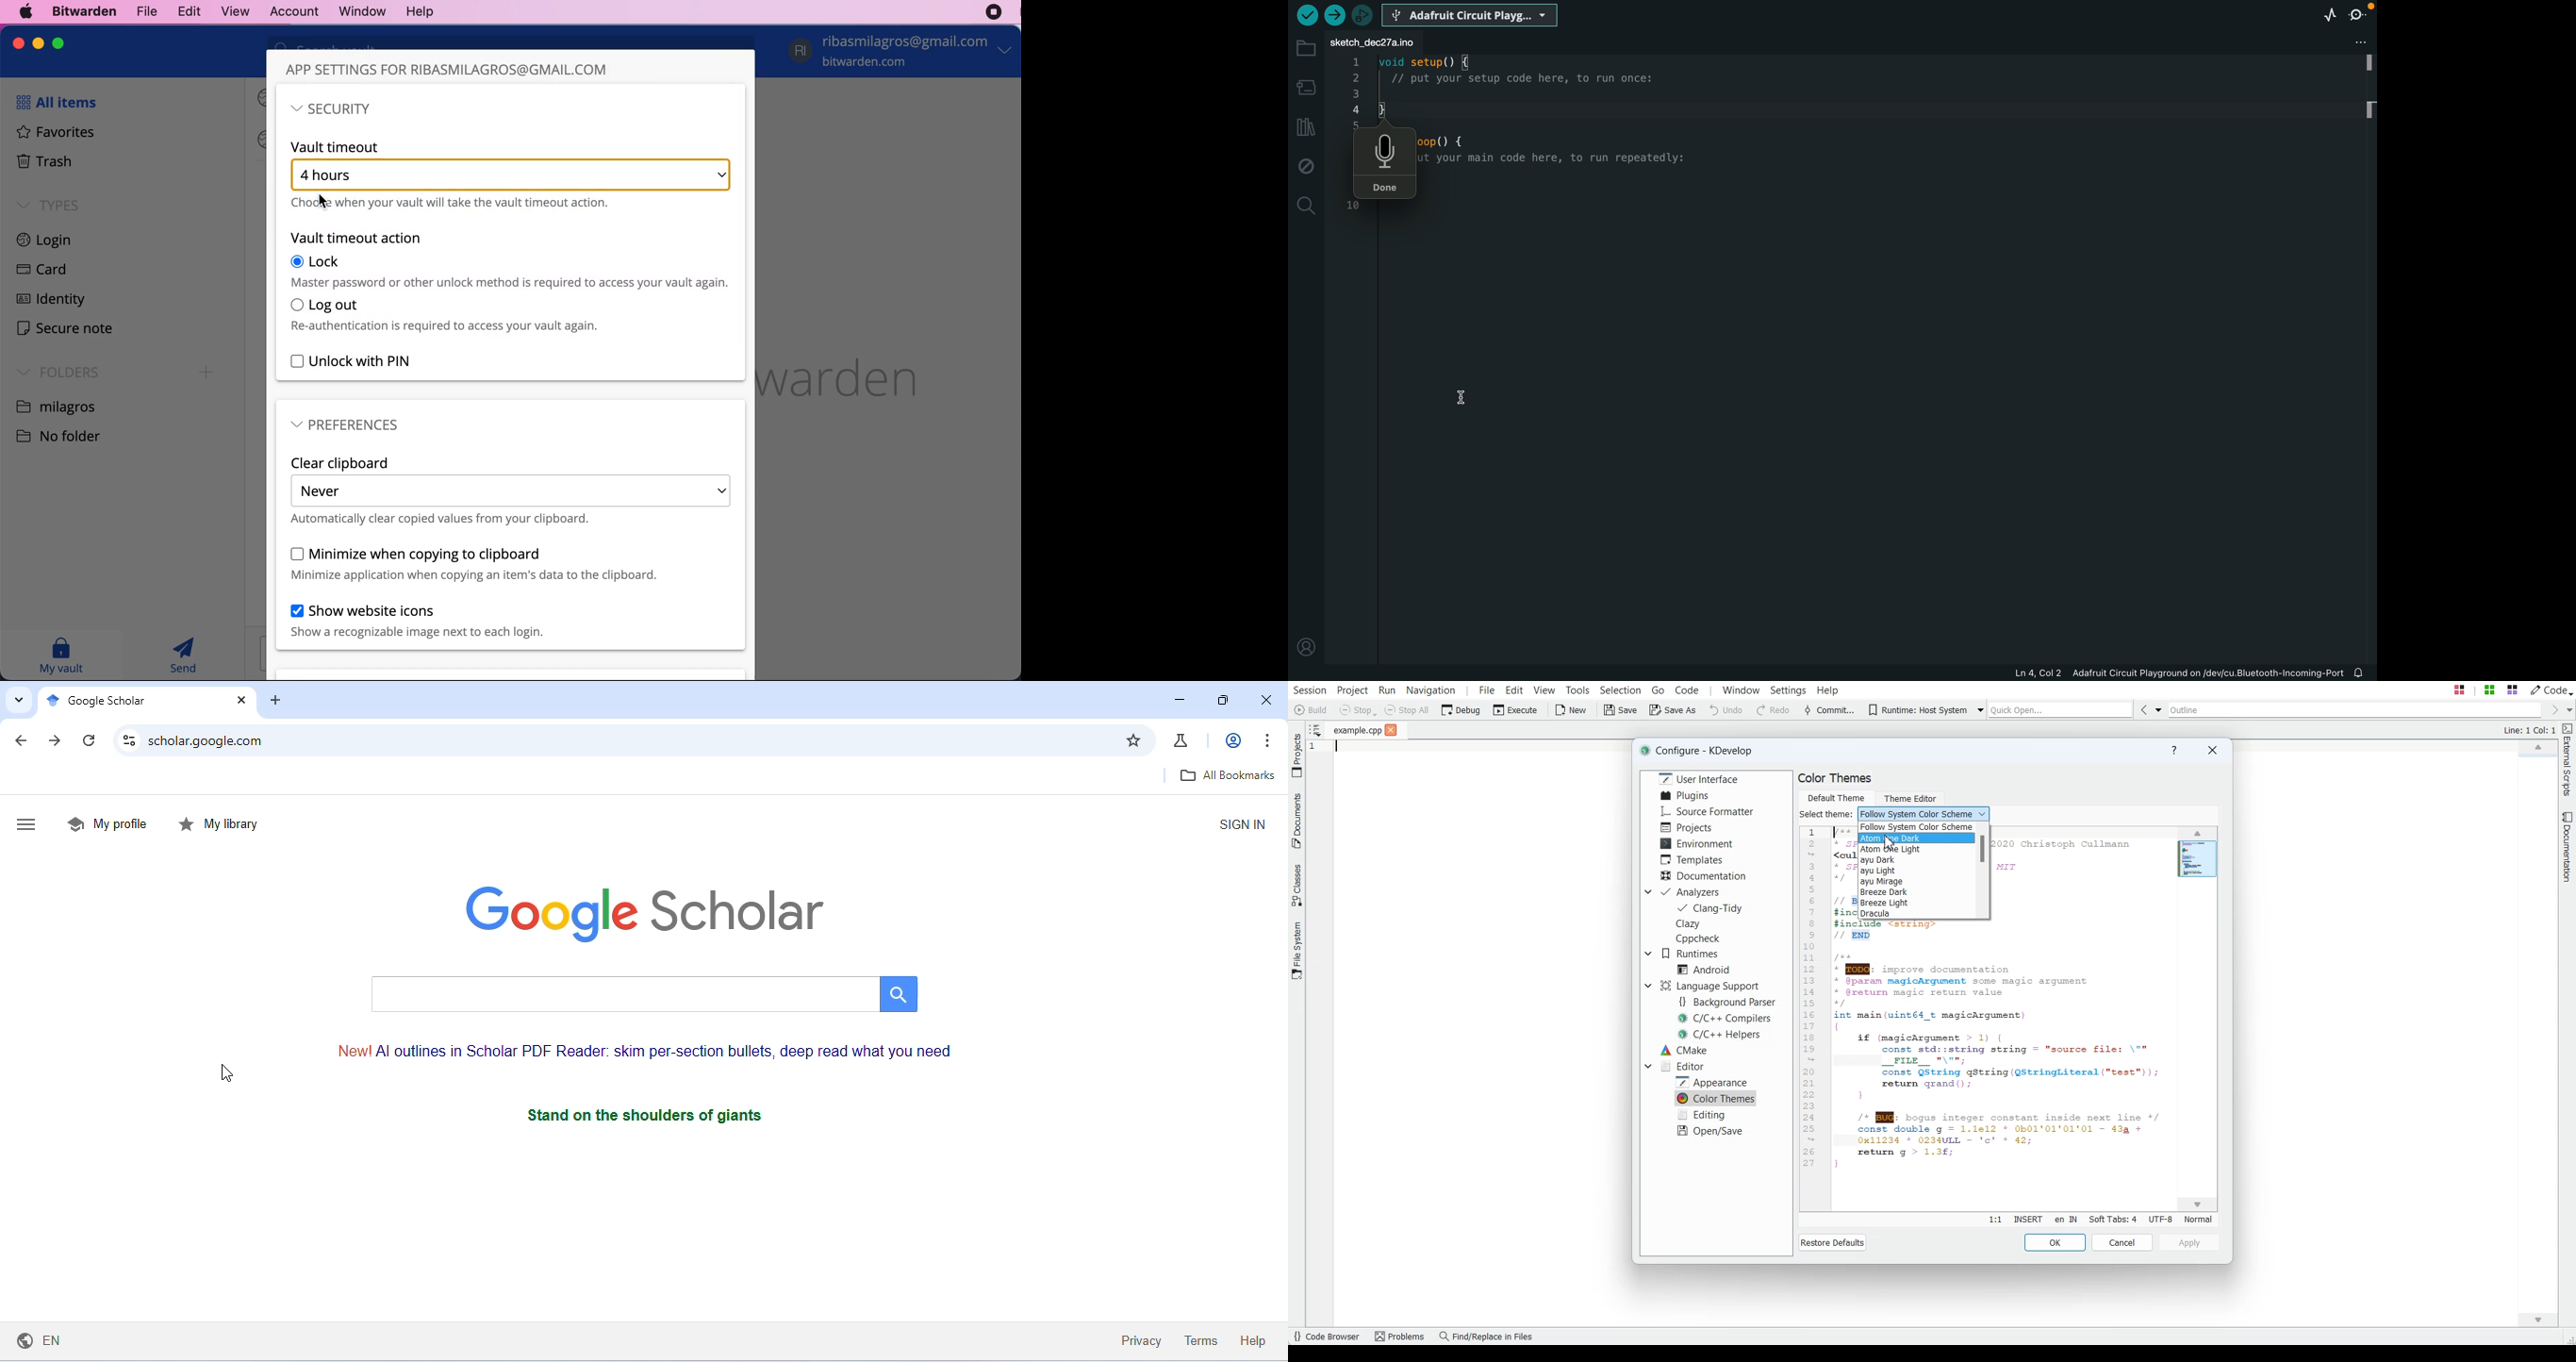 The height and width of the screenshot is (1372, 2576). What do you see at coordinates (2362, 40) in the screenshot?
I see `file setting` at bounding box center [2362, 40].